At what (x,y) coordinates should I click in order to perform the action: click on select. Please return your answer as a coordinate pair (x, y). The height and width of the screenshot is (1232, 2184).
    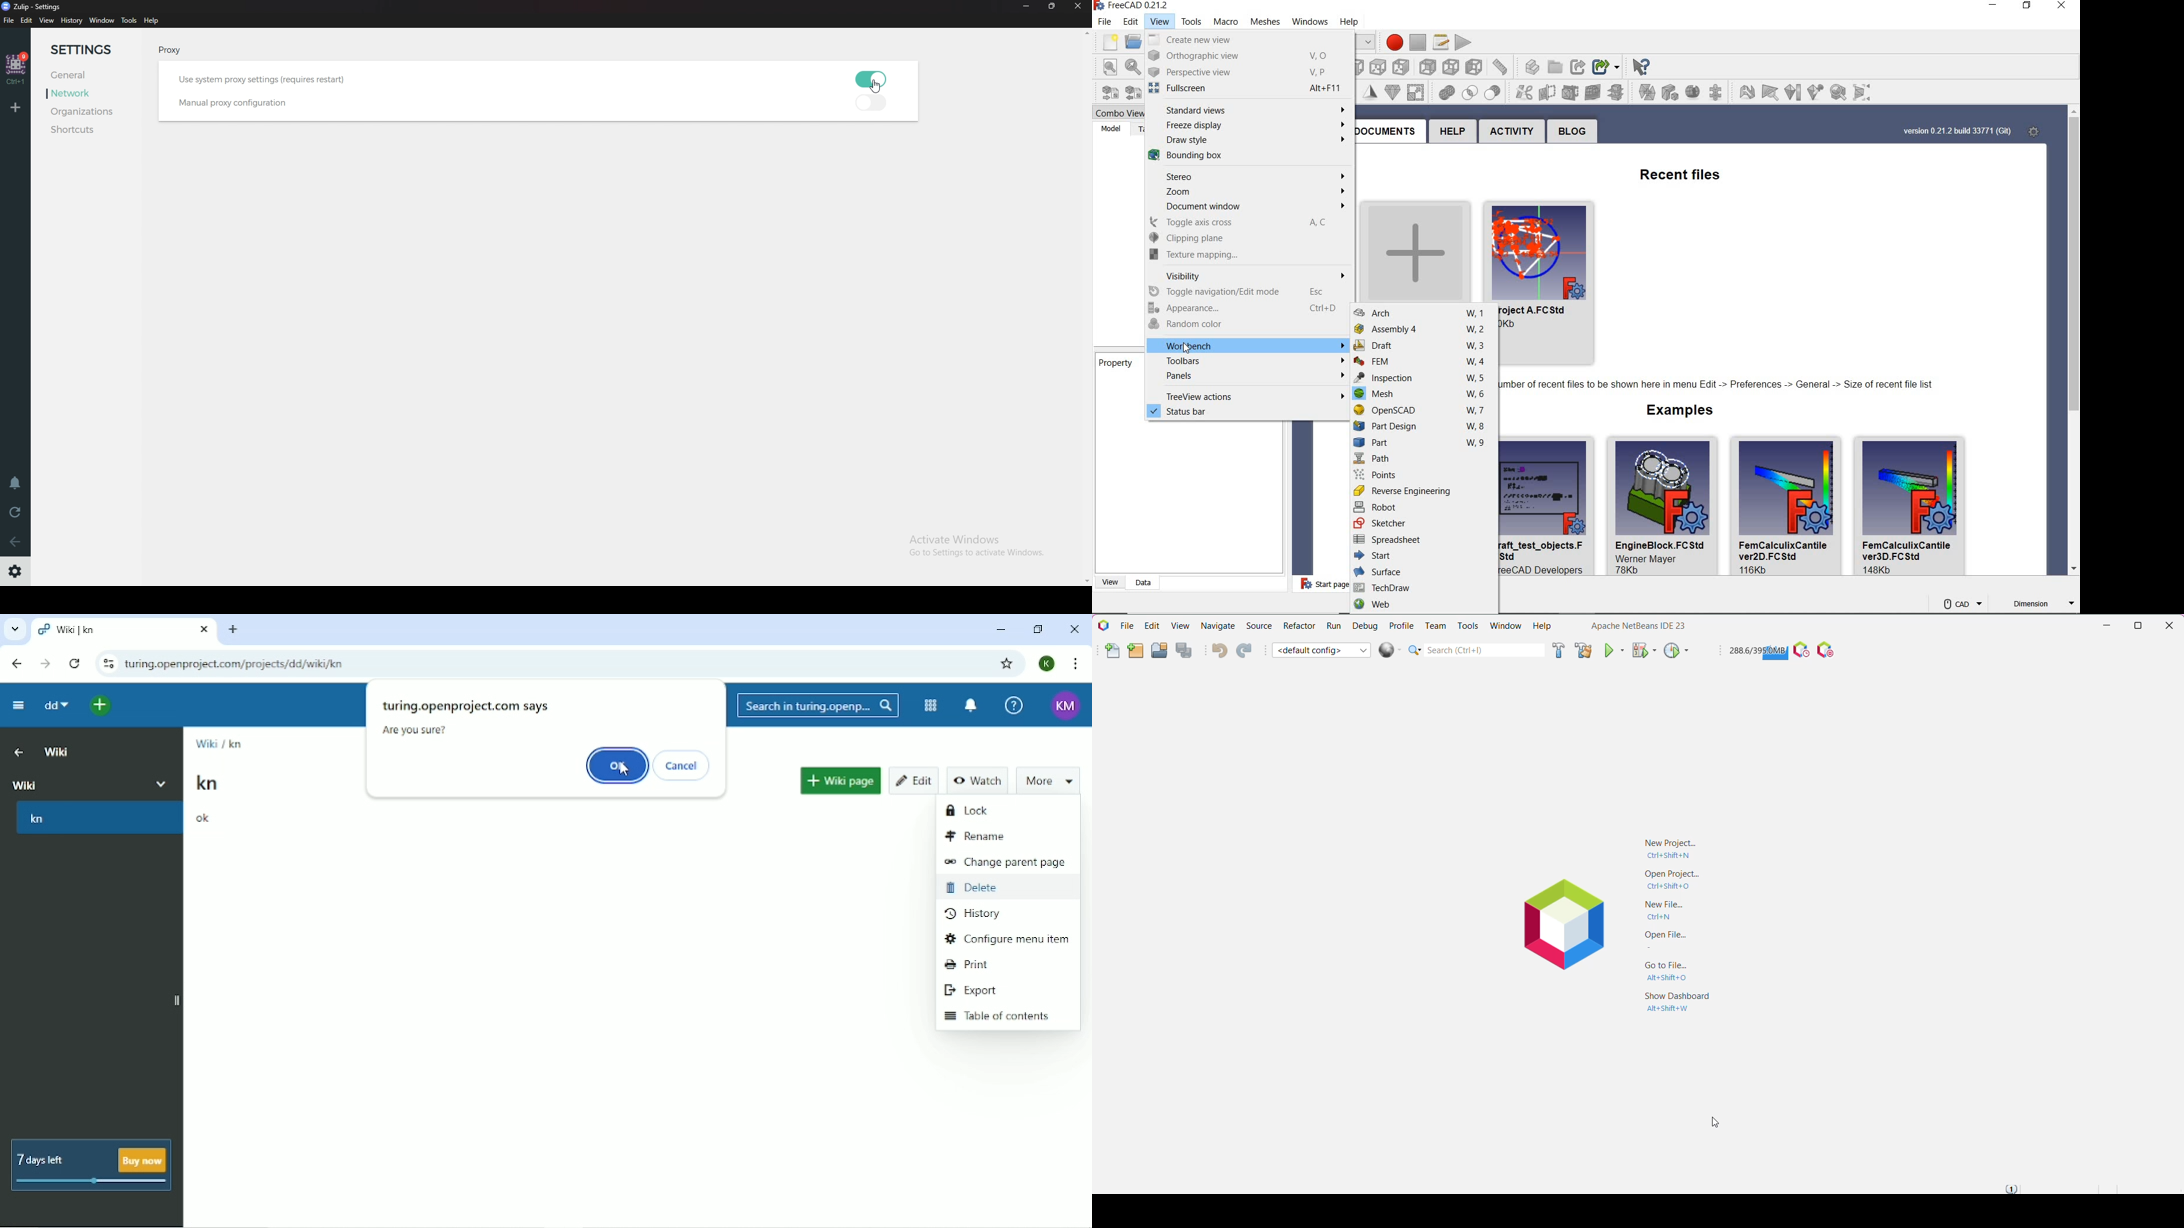
    Looking at the image, I should click on (1646, 66).